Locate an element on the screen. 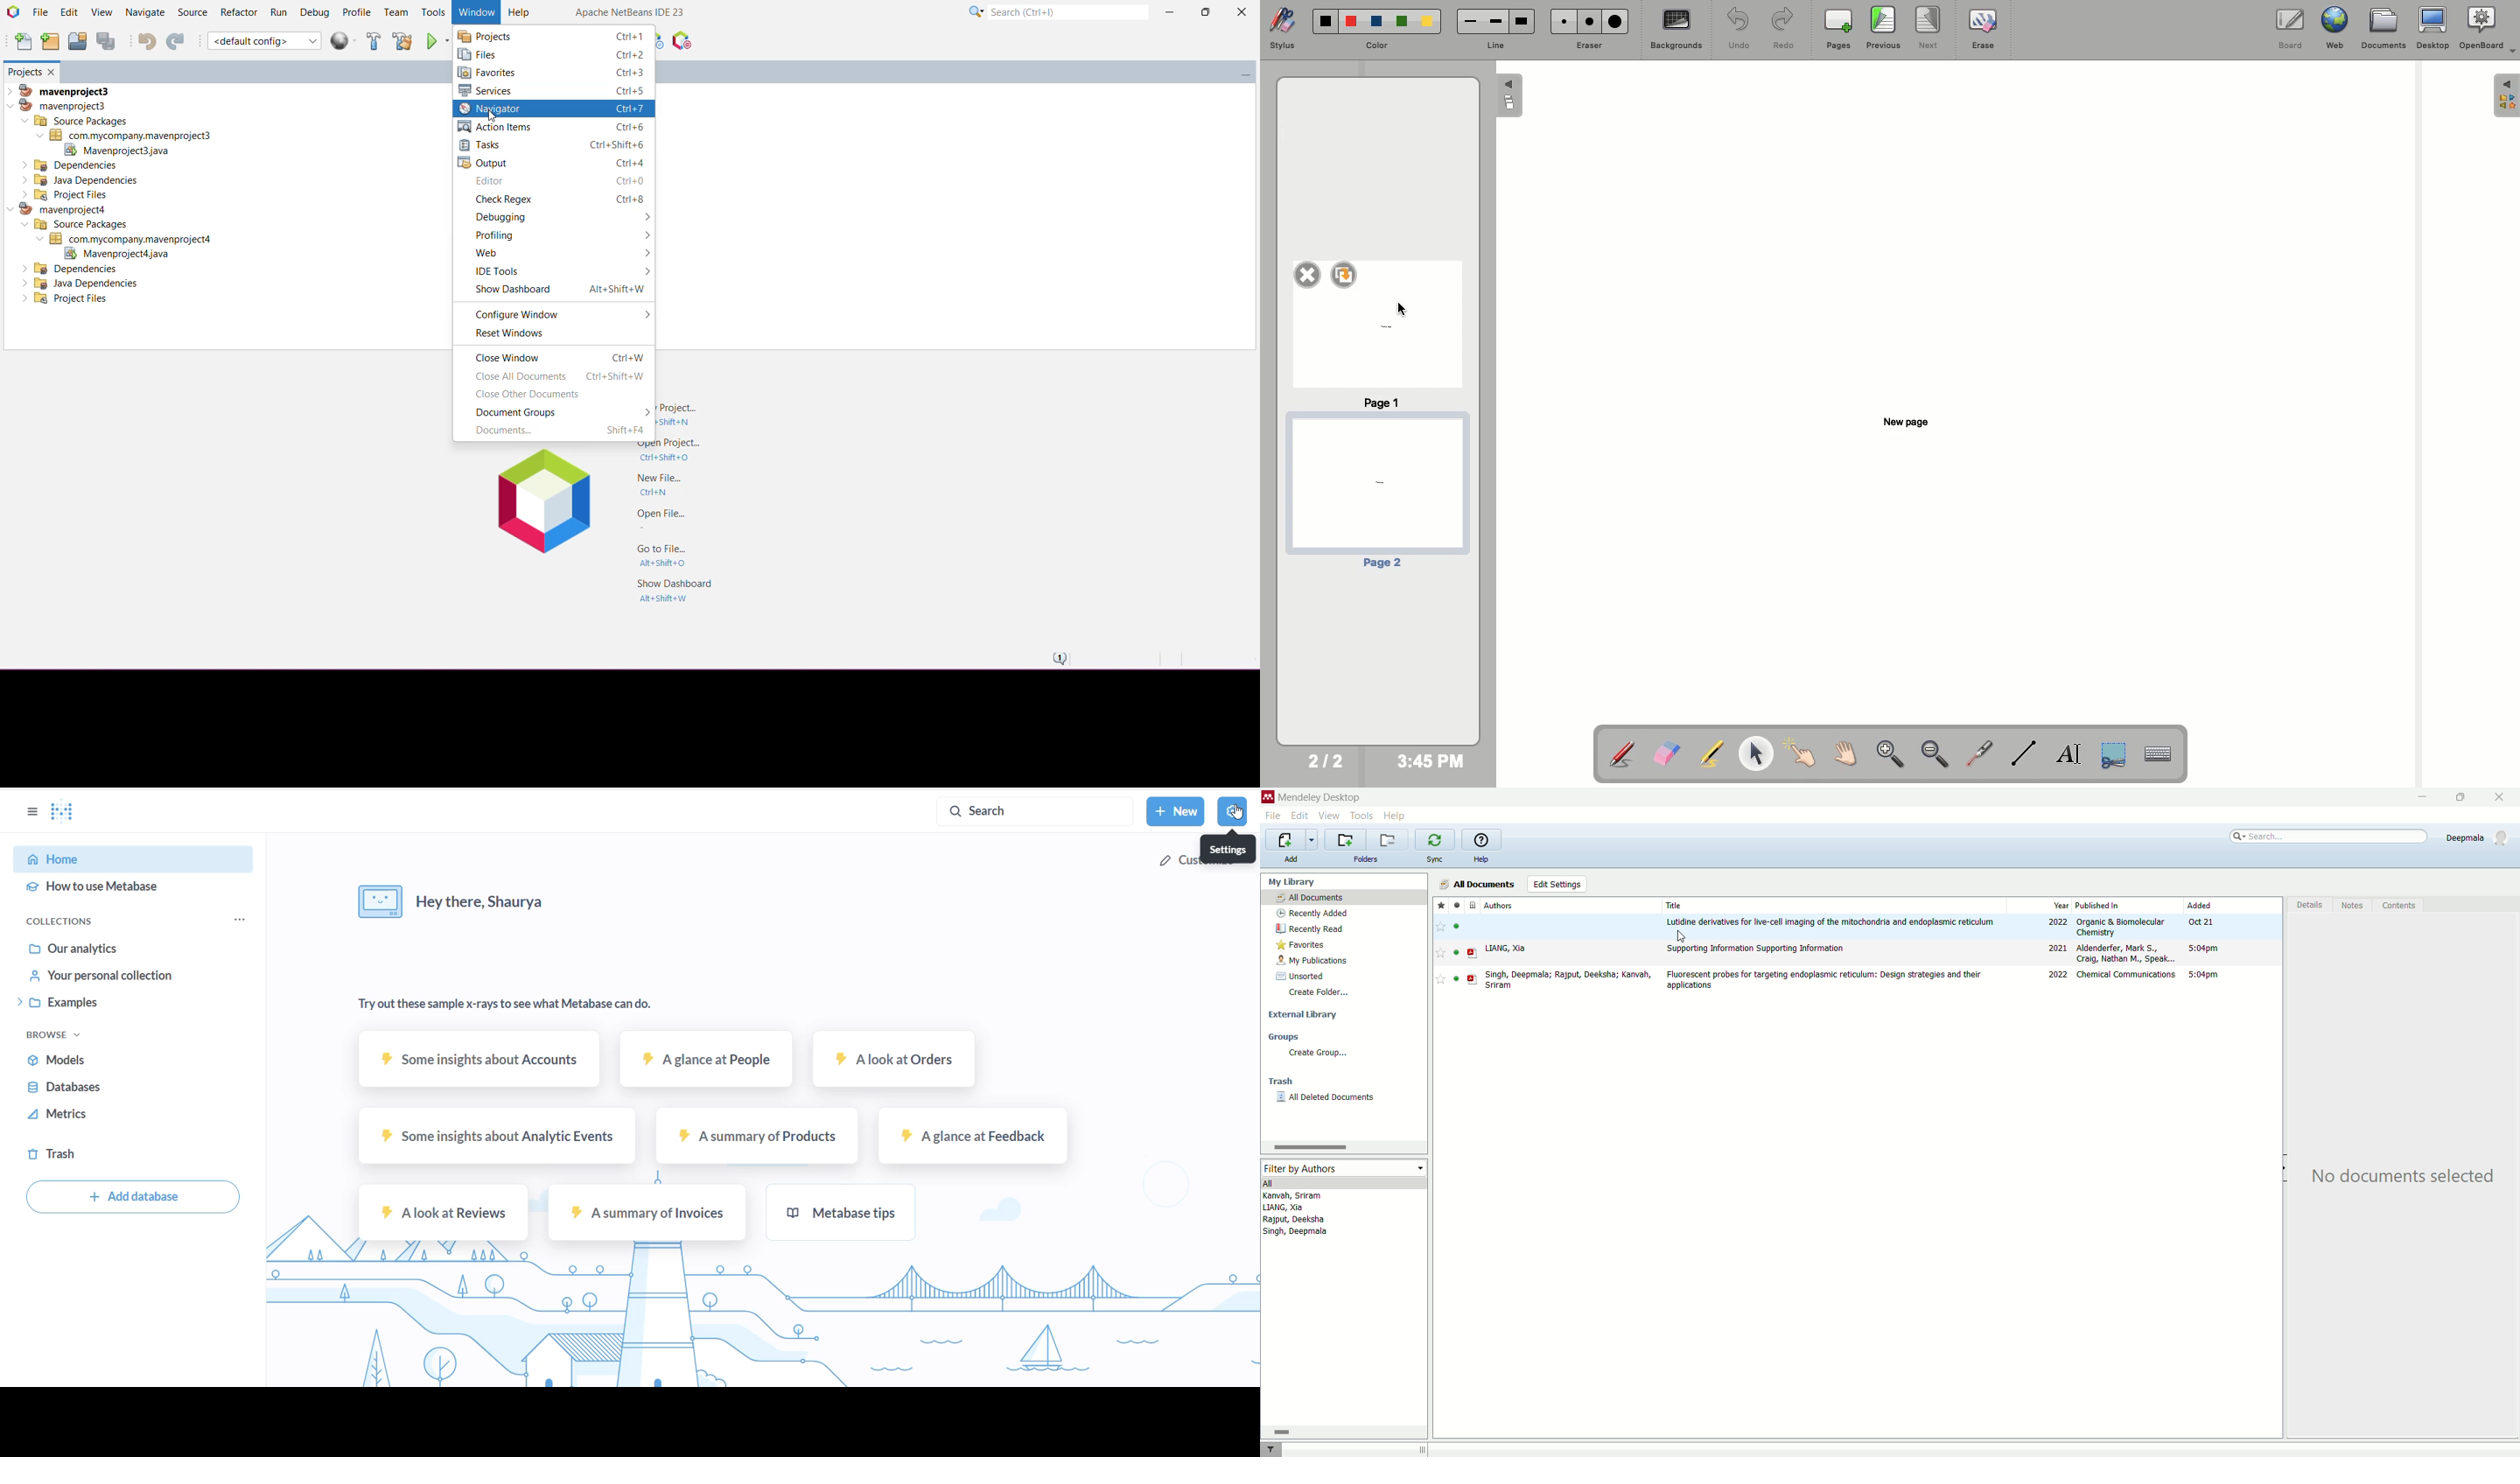  Singh, Deepmala; Rajput, Deeksha; Kanvah, Sriram is located at coordinates (1572, 979).